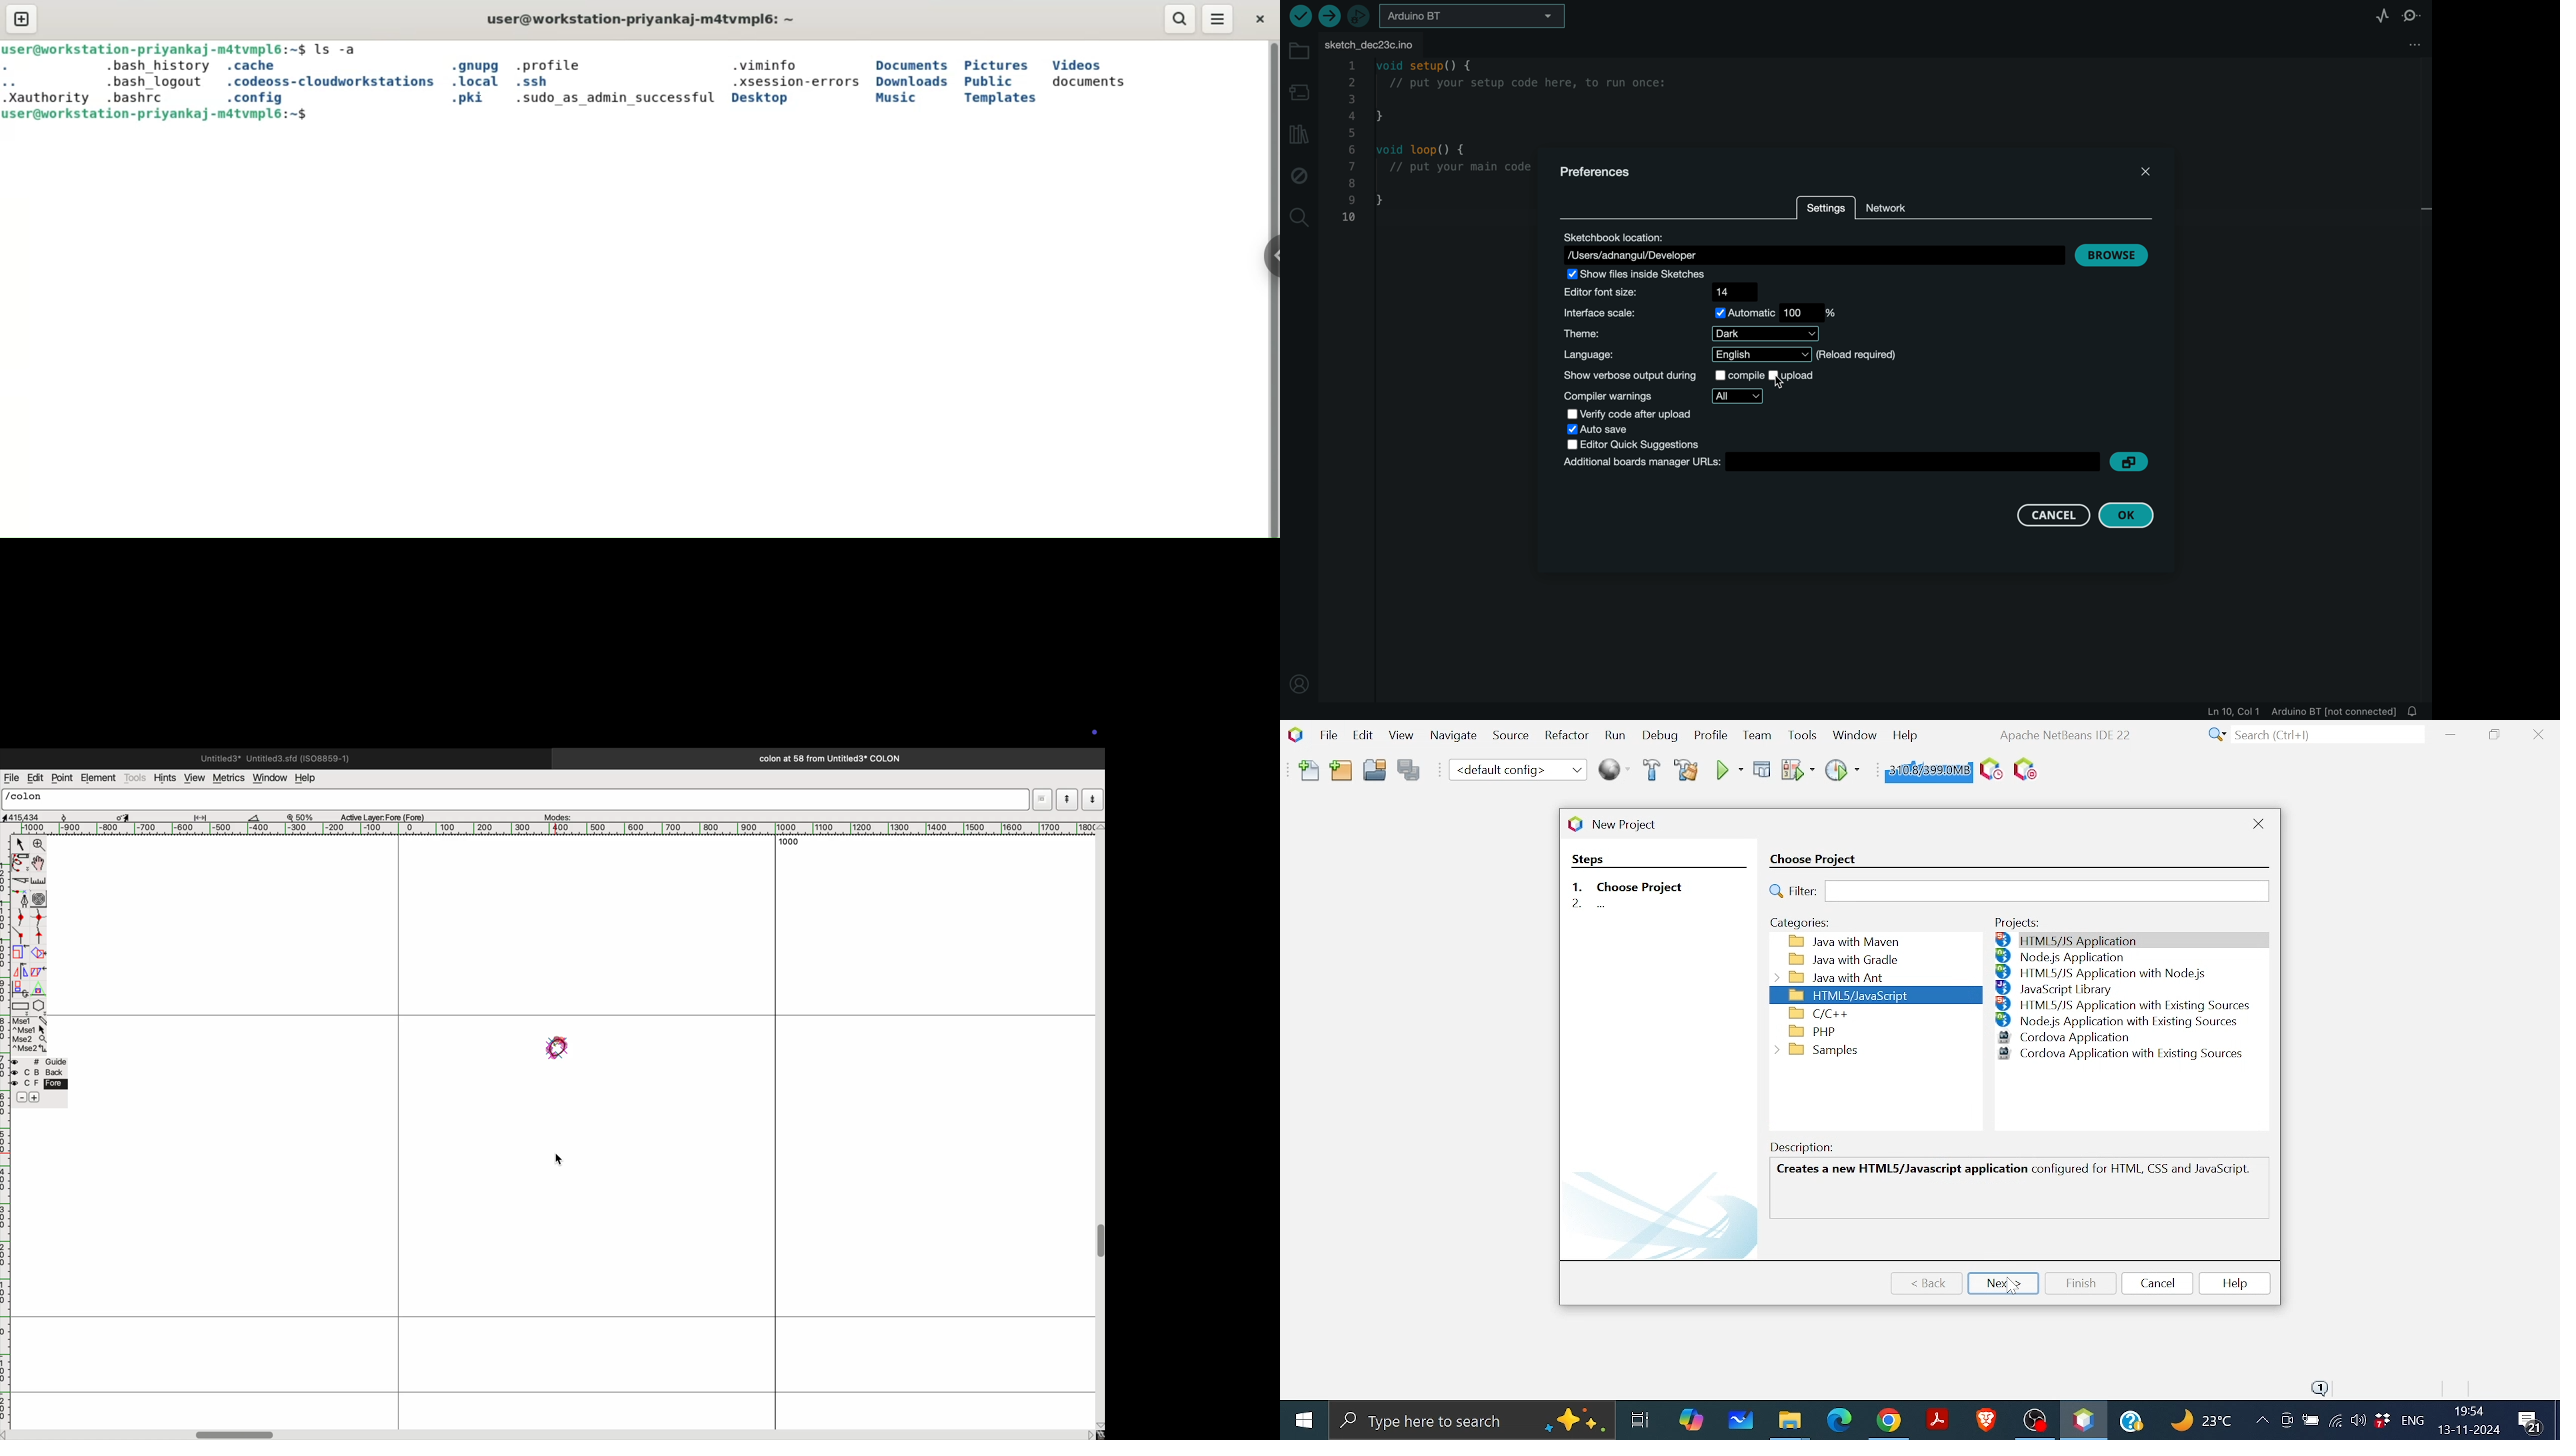 This screenshot has height=1456, width=2576. Describe the element at coordinates (305, 816) in the screenshot. I see `zoom` at that location.